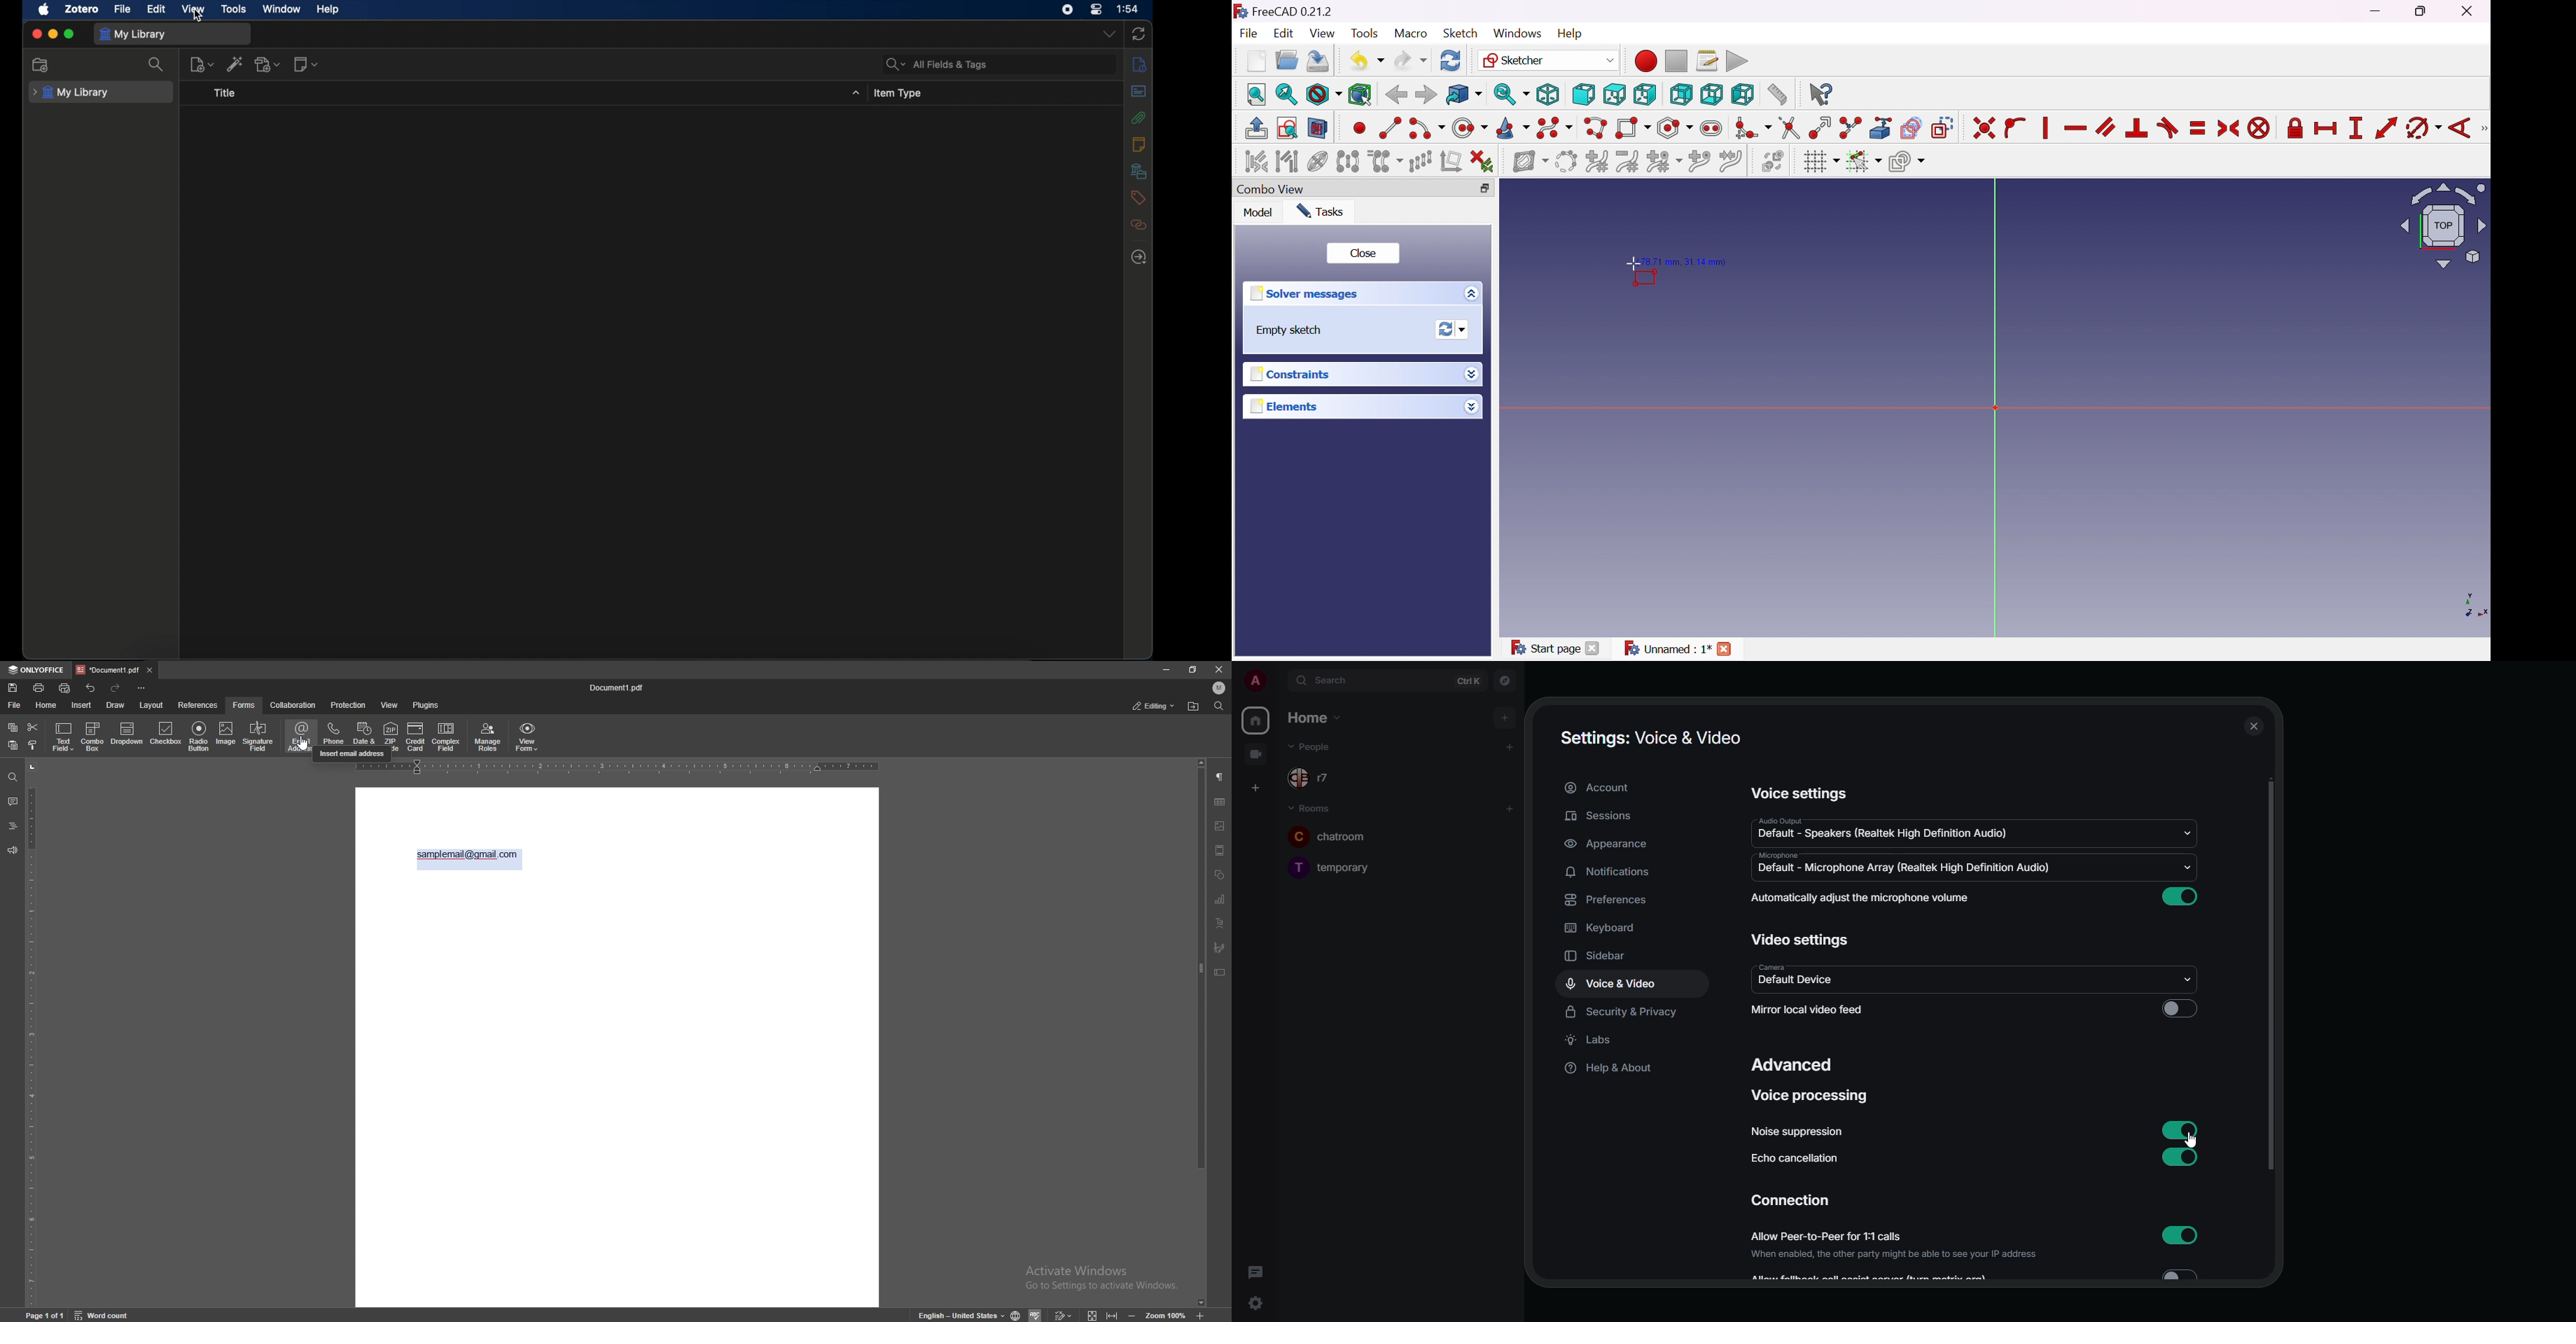 This screenshot has width=2576, height=1344. I want to click on Windows, so click(1518, 33).